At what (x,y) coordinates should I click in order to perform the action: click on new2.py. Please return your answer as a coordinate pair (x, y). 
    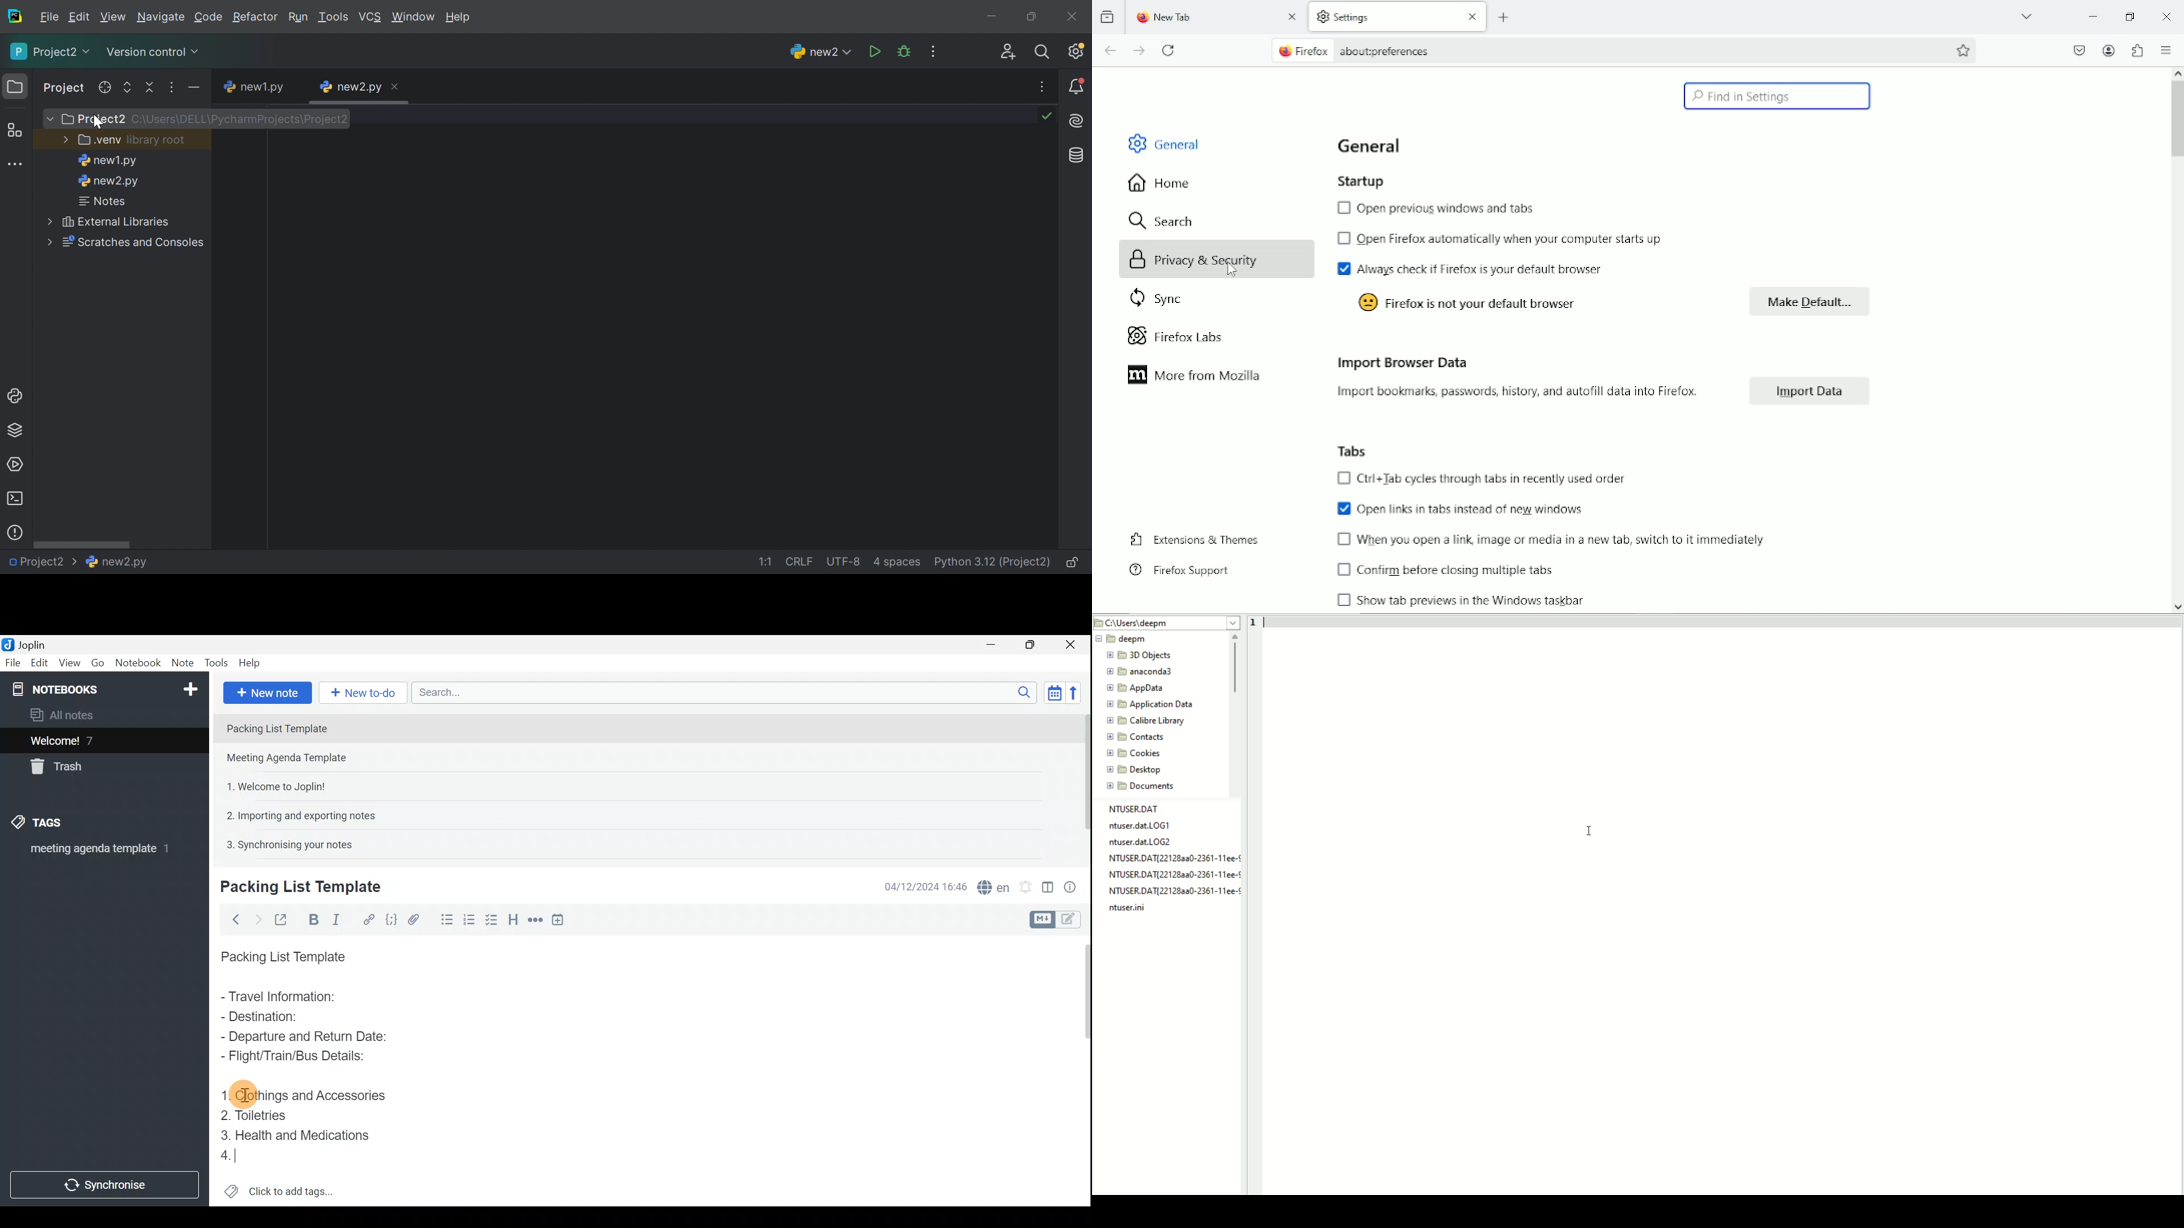
    Looking at the image, I should click on (350, 86).